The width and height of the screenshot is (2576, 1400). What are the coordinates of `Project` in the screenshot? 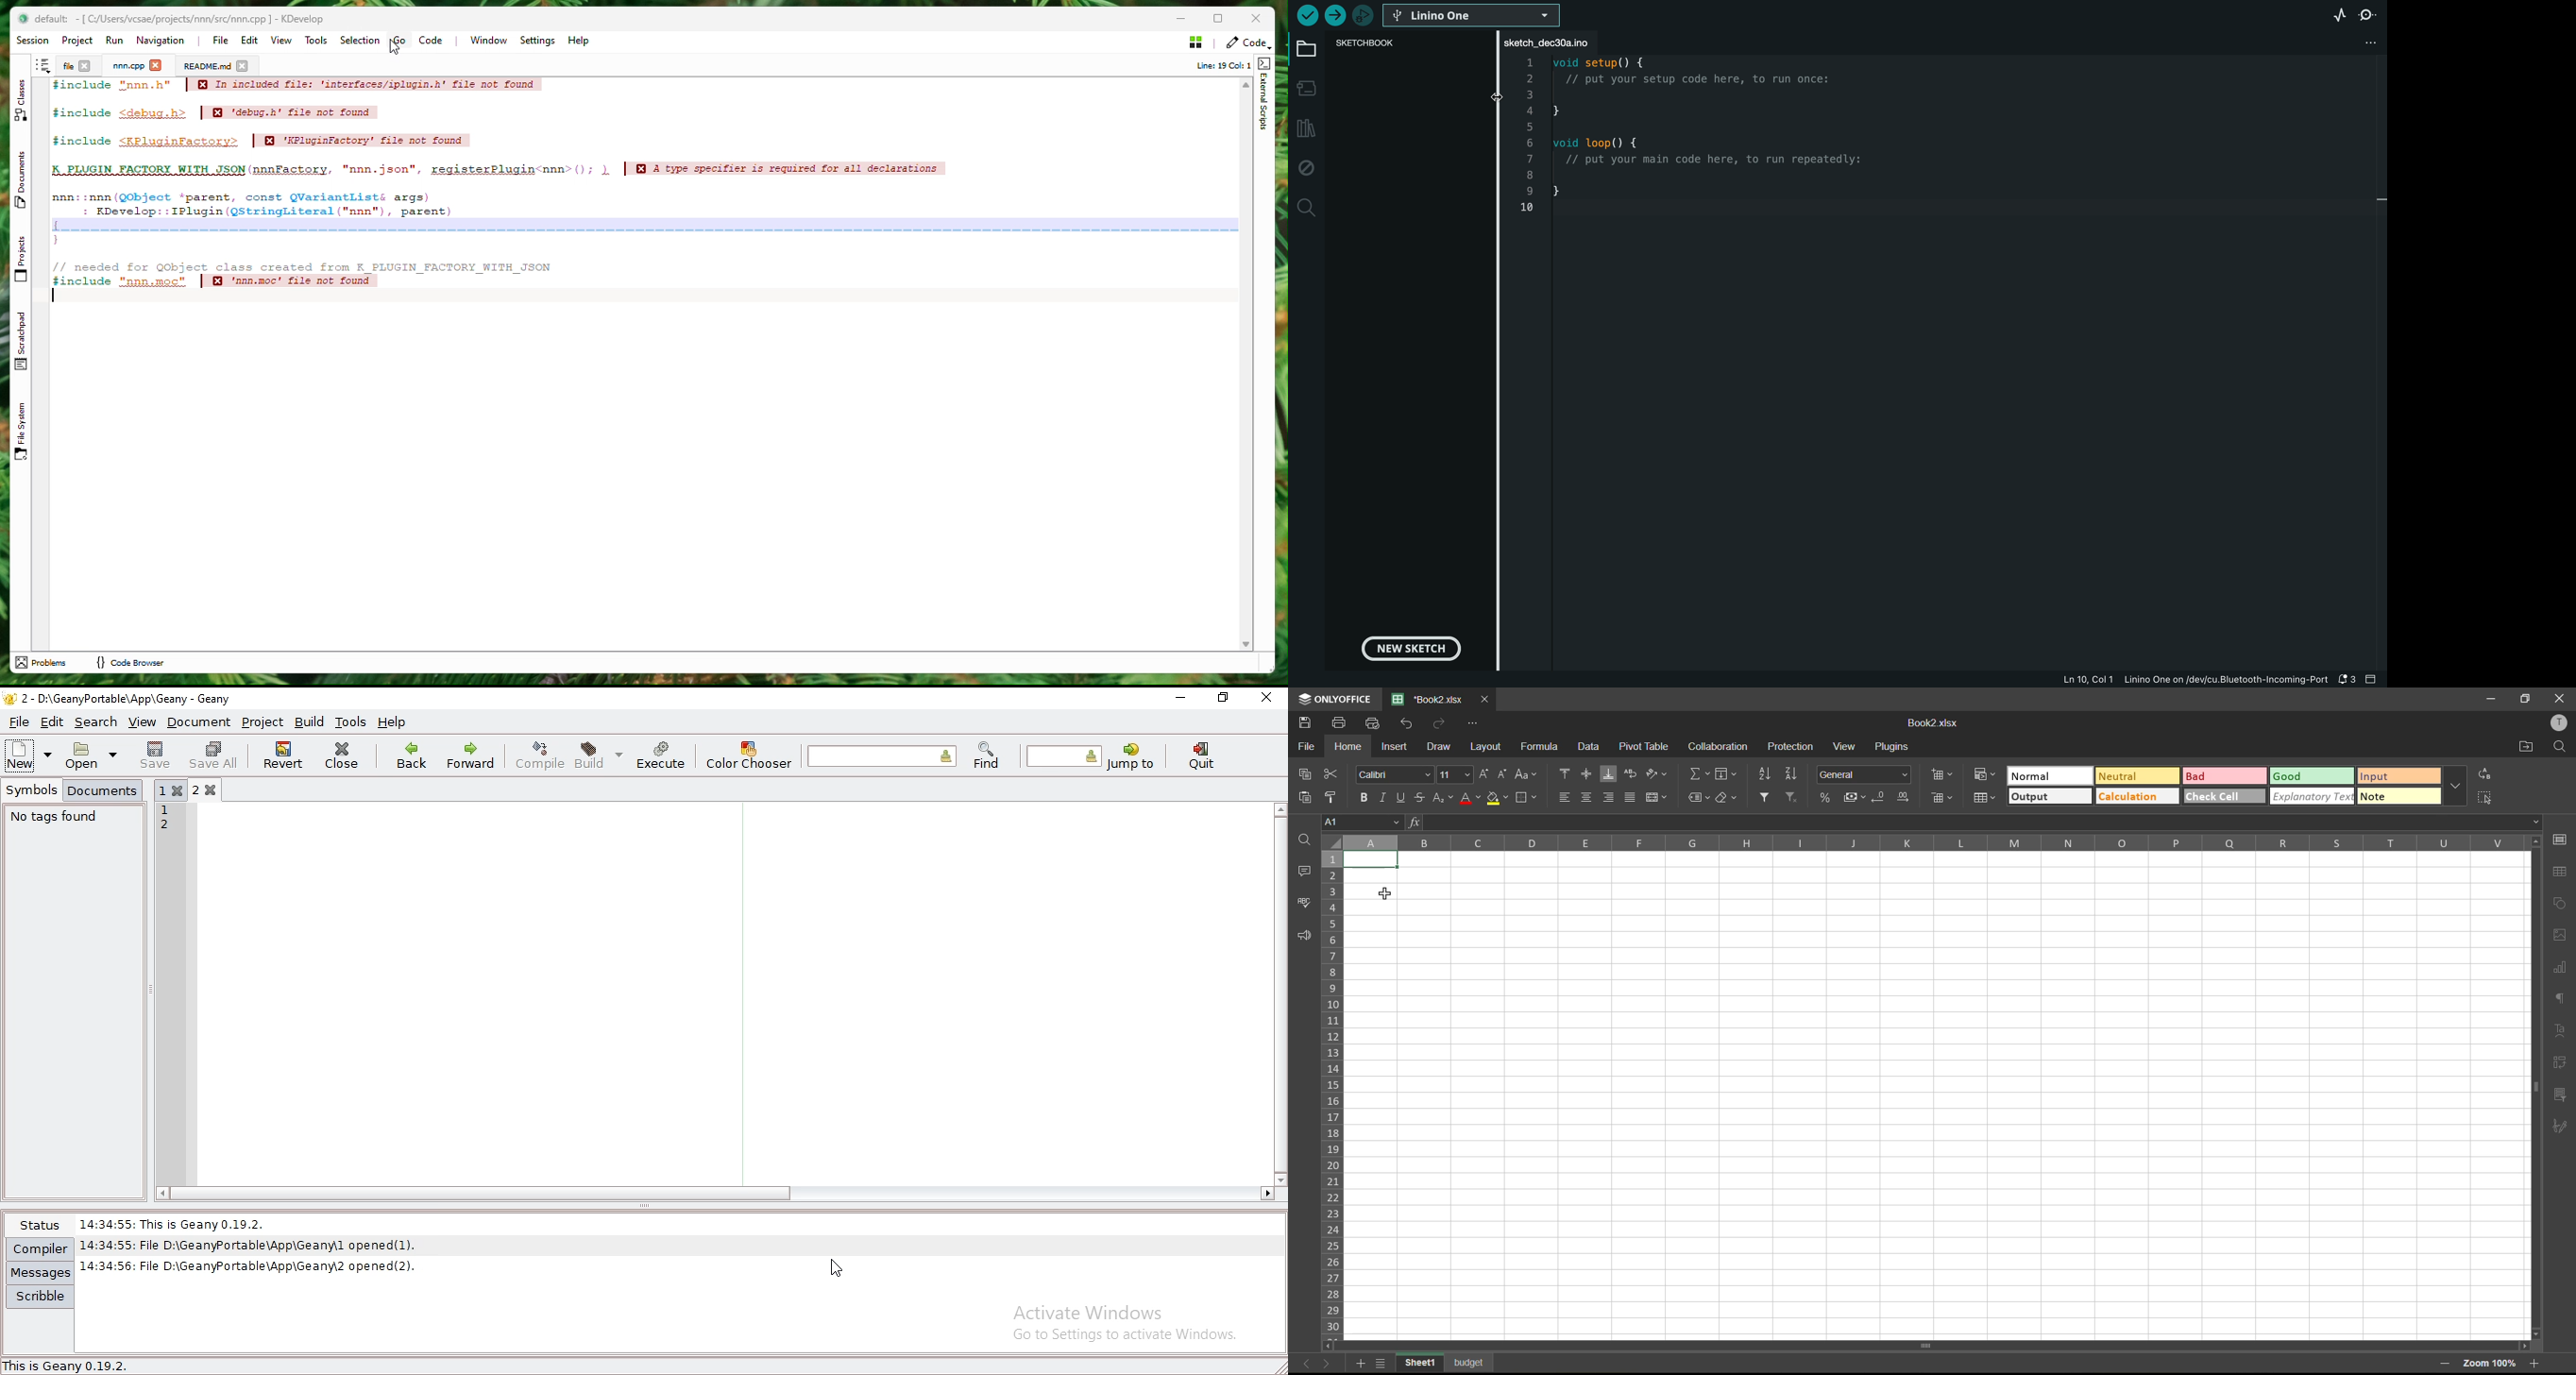 It's located at (128, 66).